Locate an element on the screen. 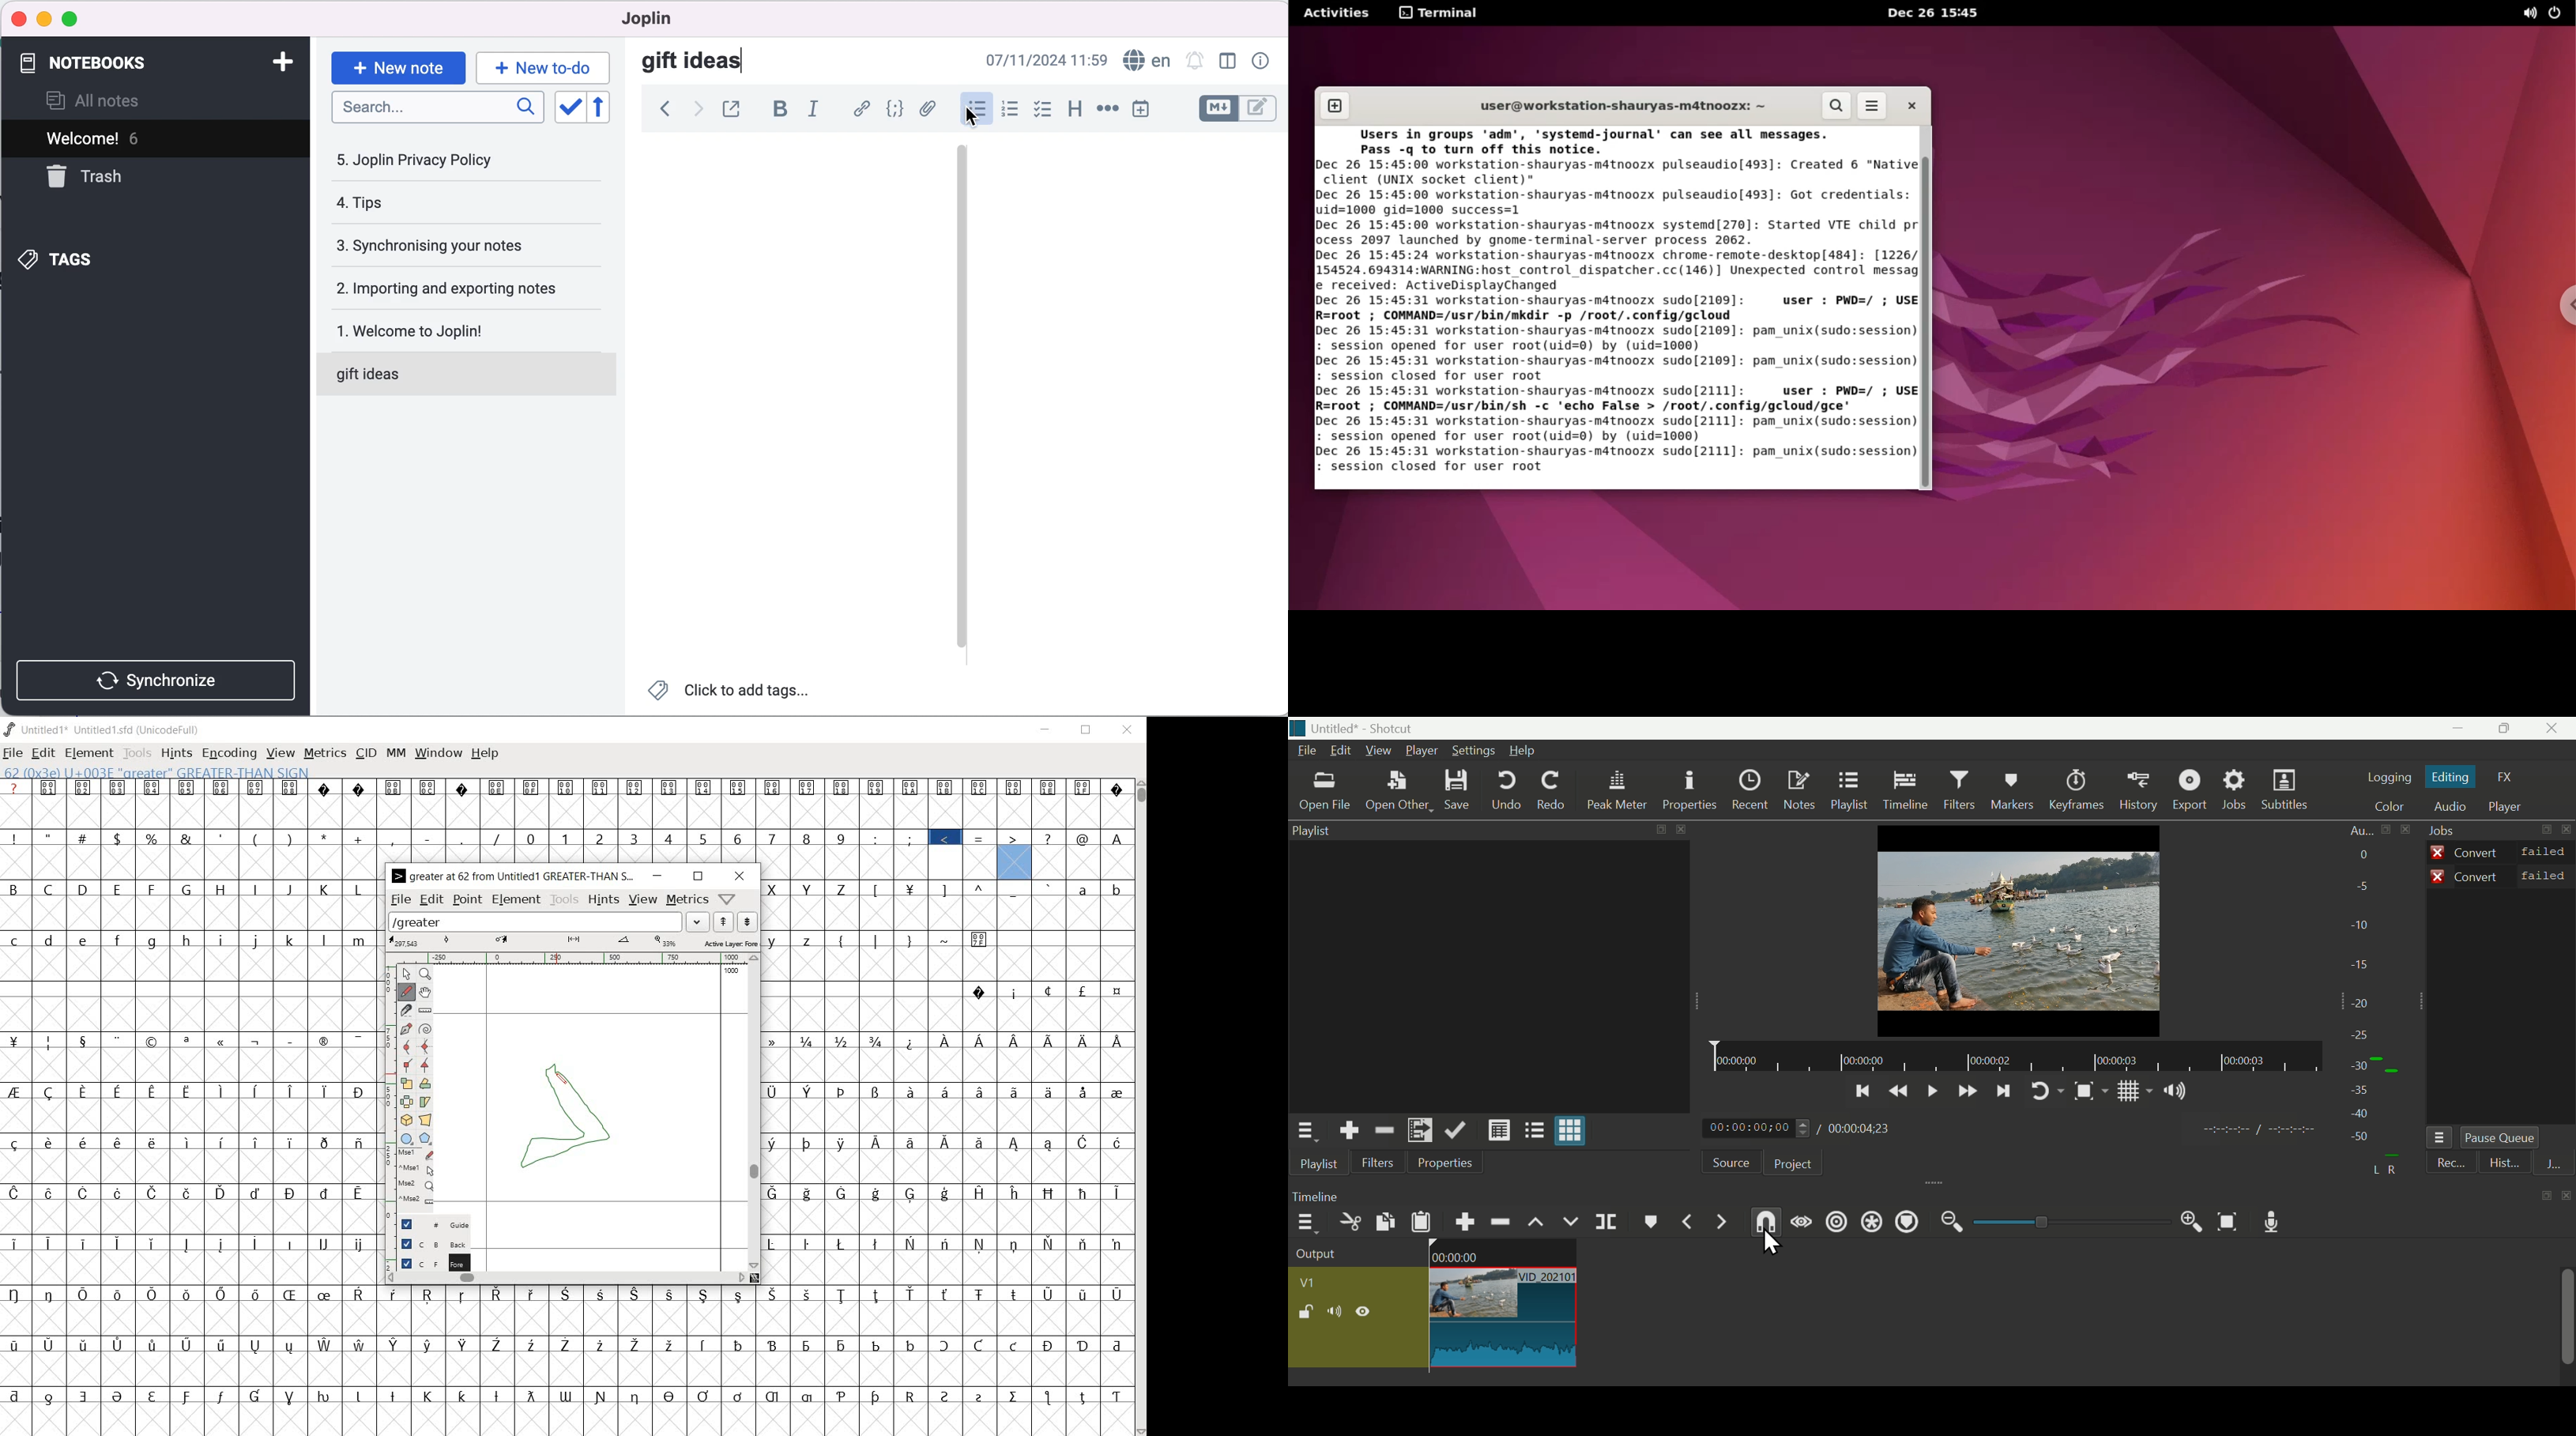 The height and width of the screenshot is (1456, 2576). Open File is located at coordinates (1323, 794).